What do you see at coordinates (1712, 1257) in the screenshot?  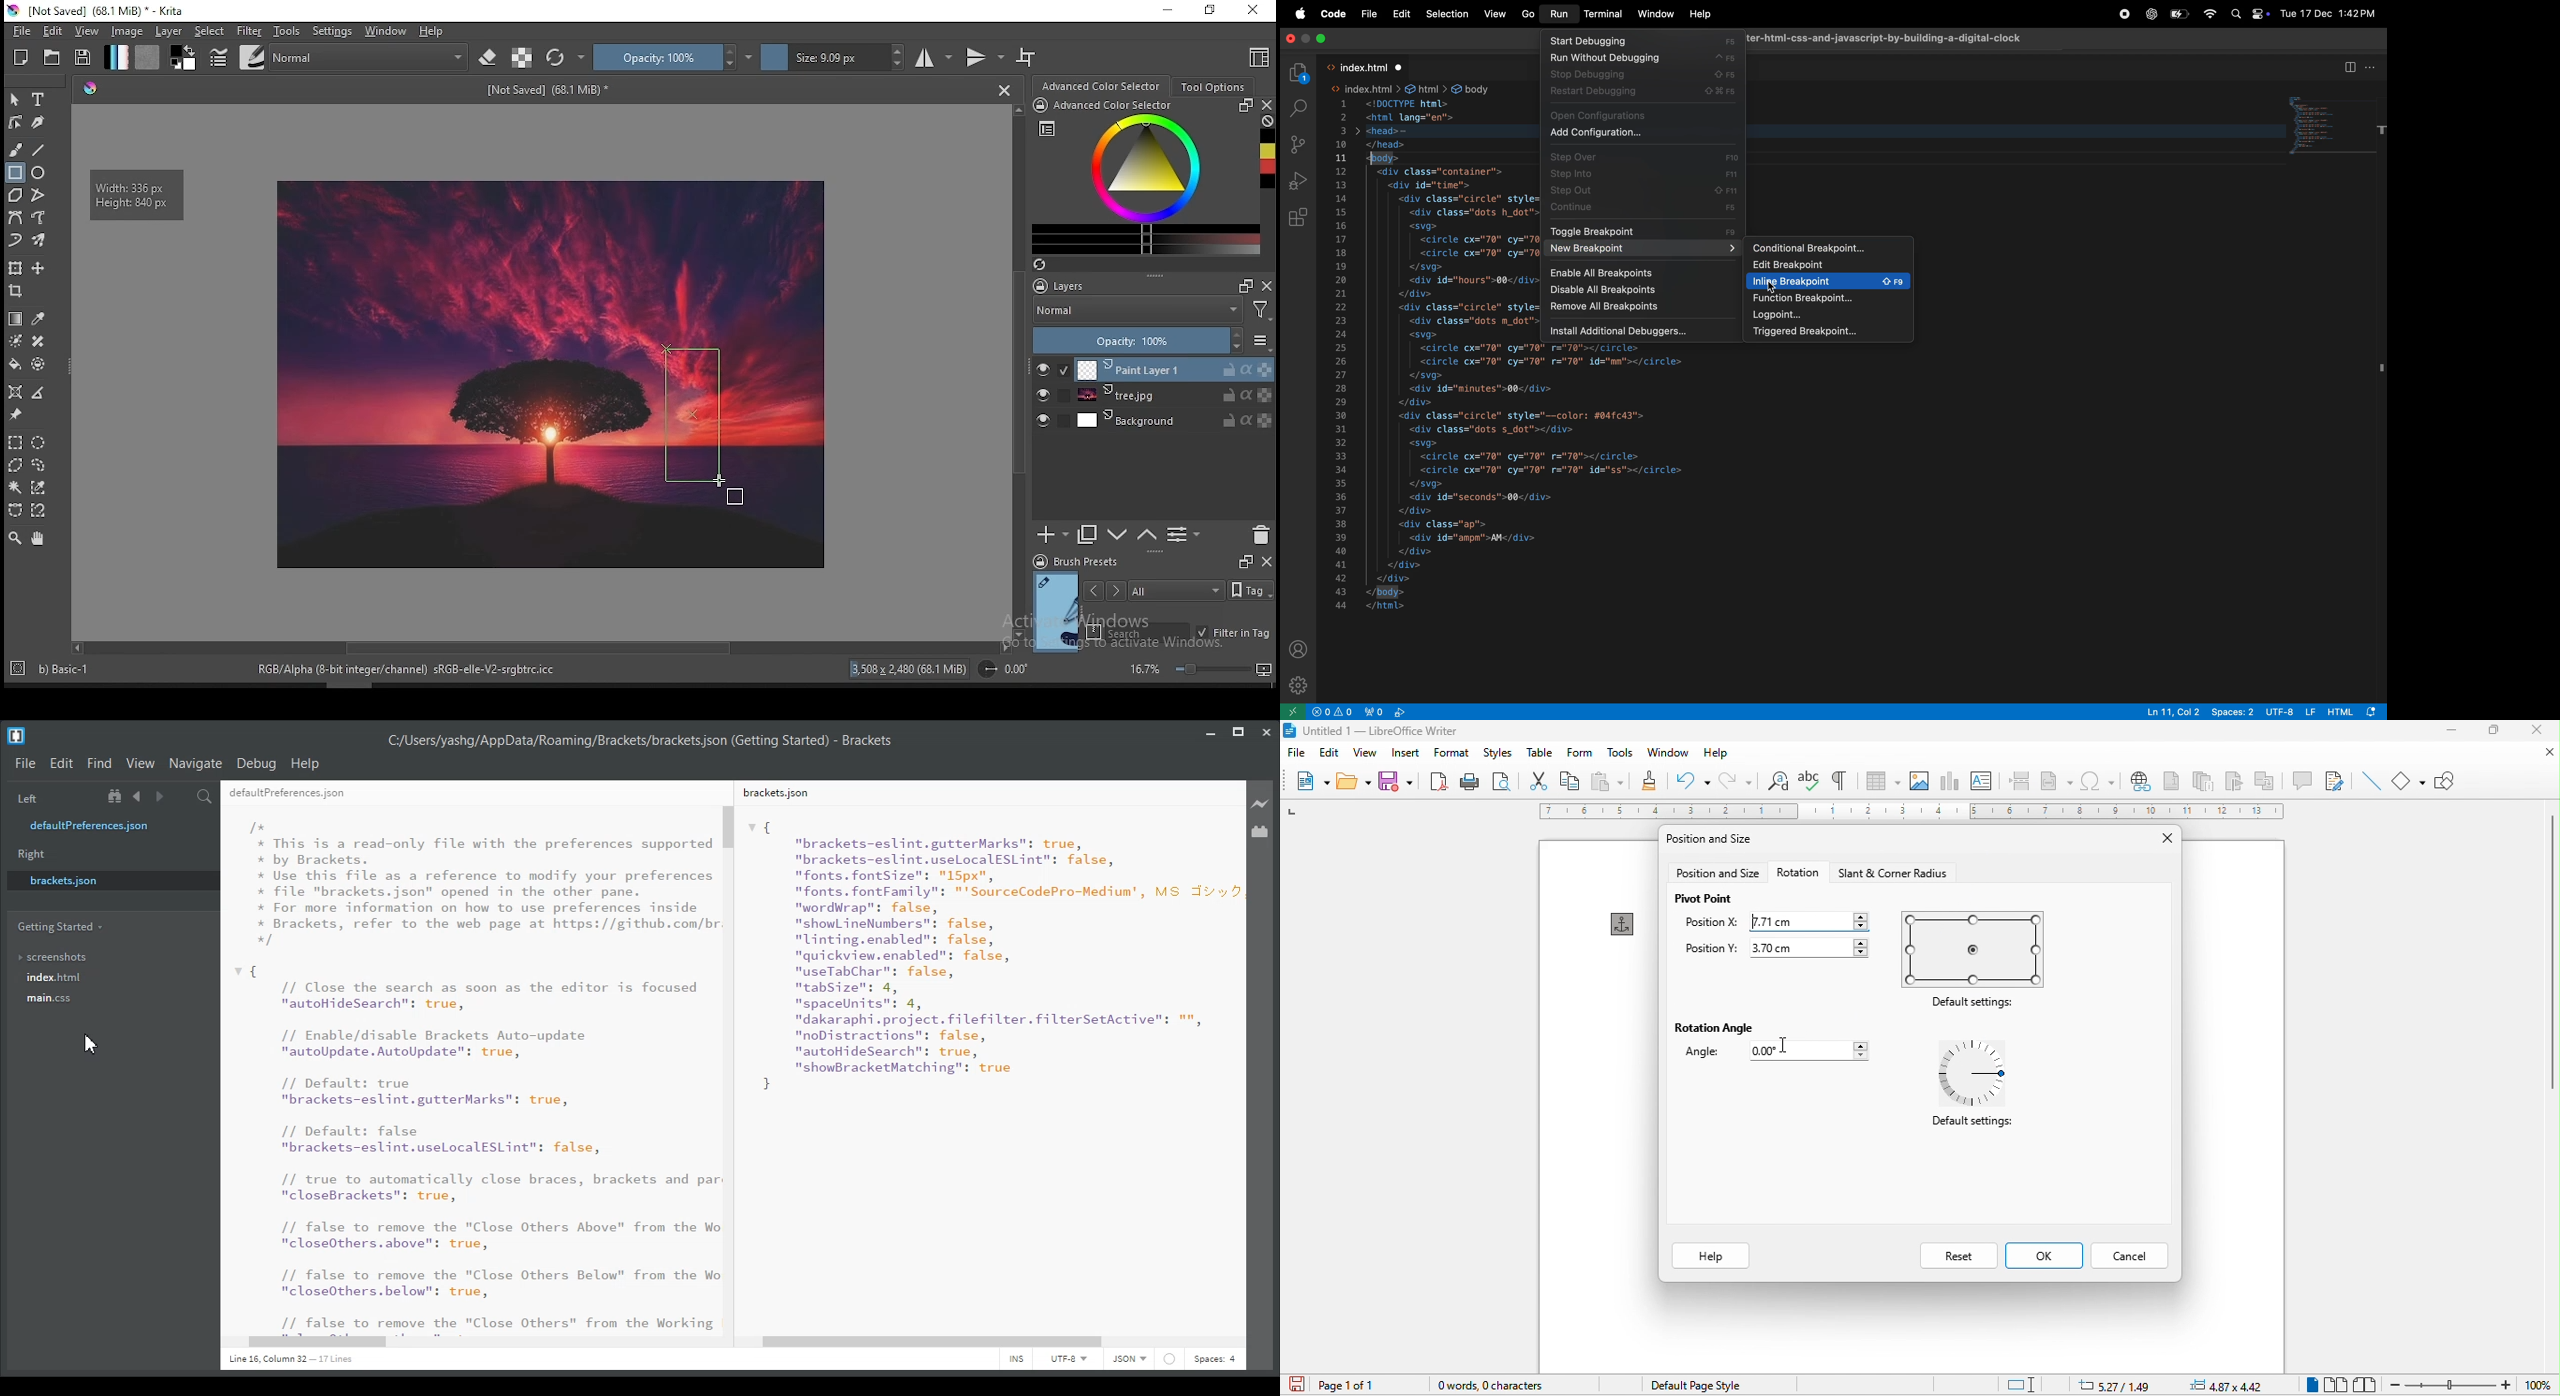 I see `help` at bounding box center [1712, 1257].